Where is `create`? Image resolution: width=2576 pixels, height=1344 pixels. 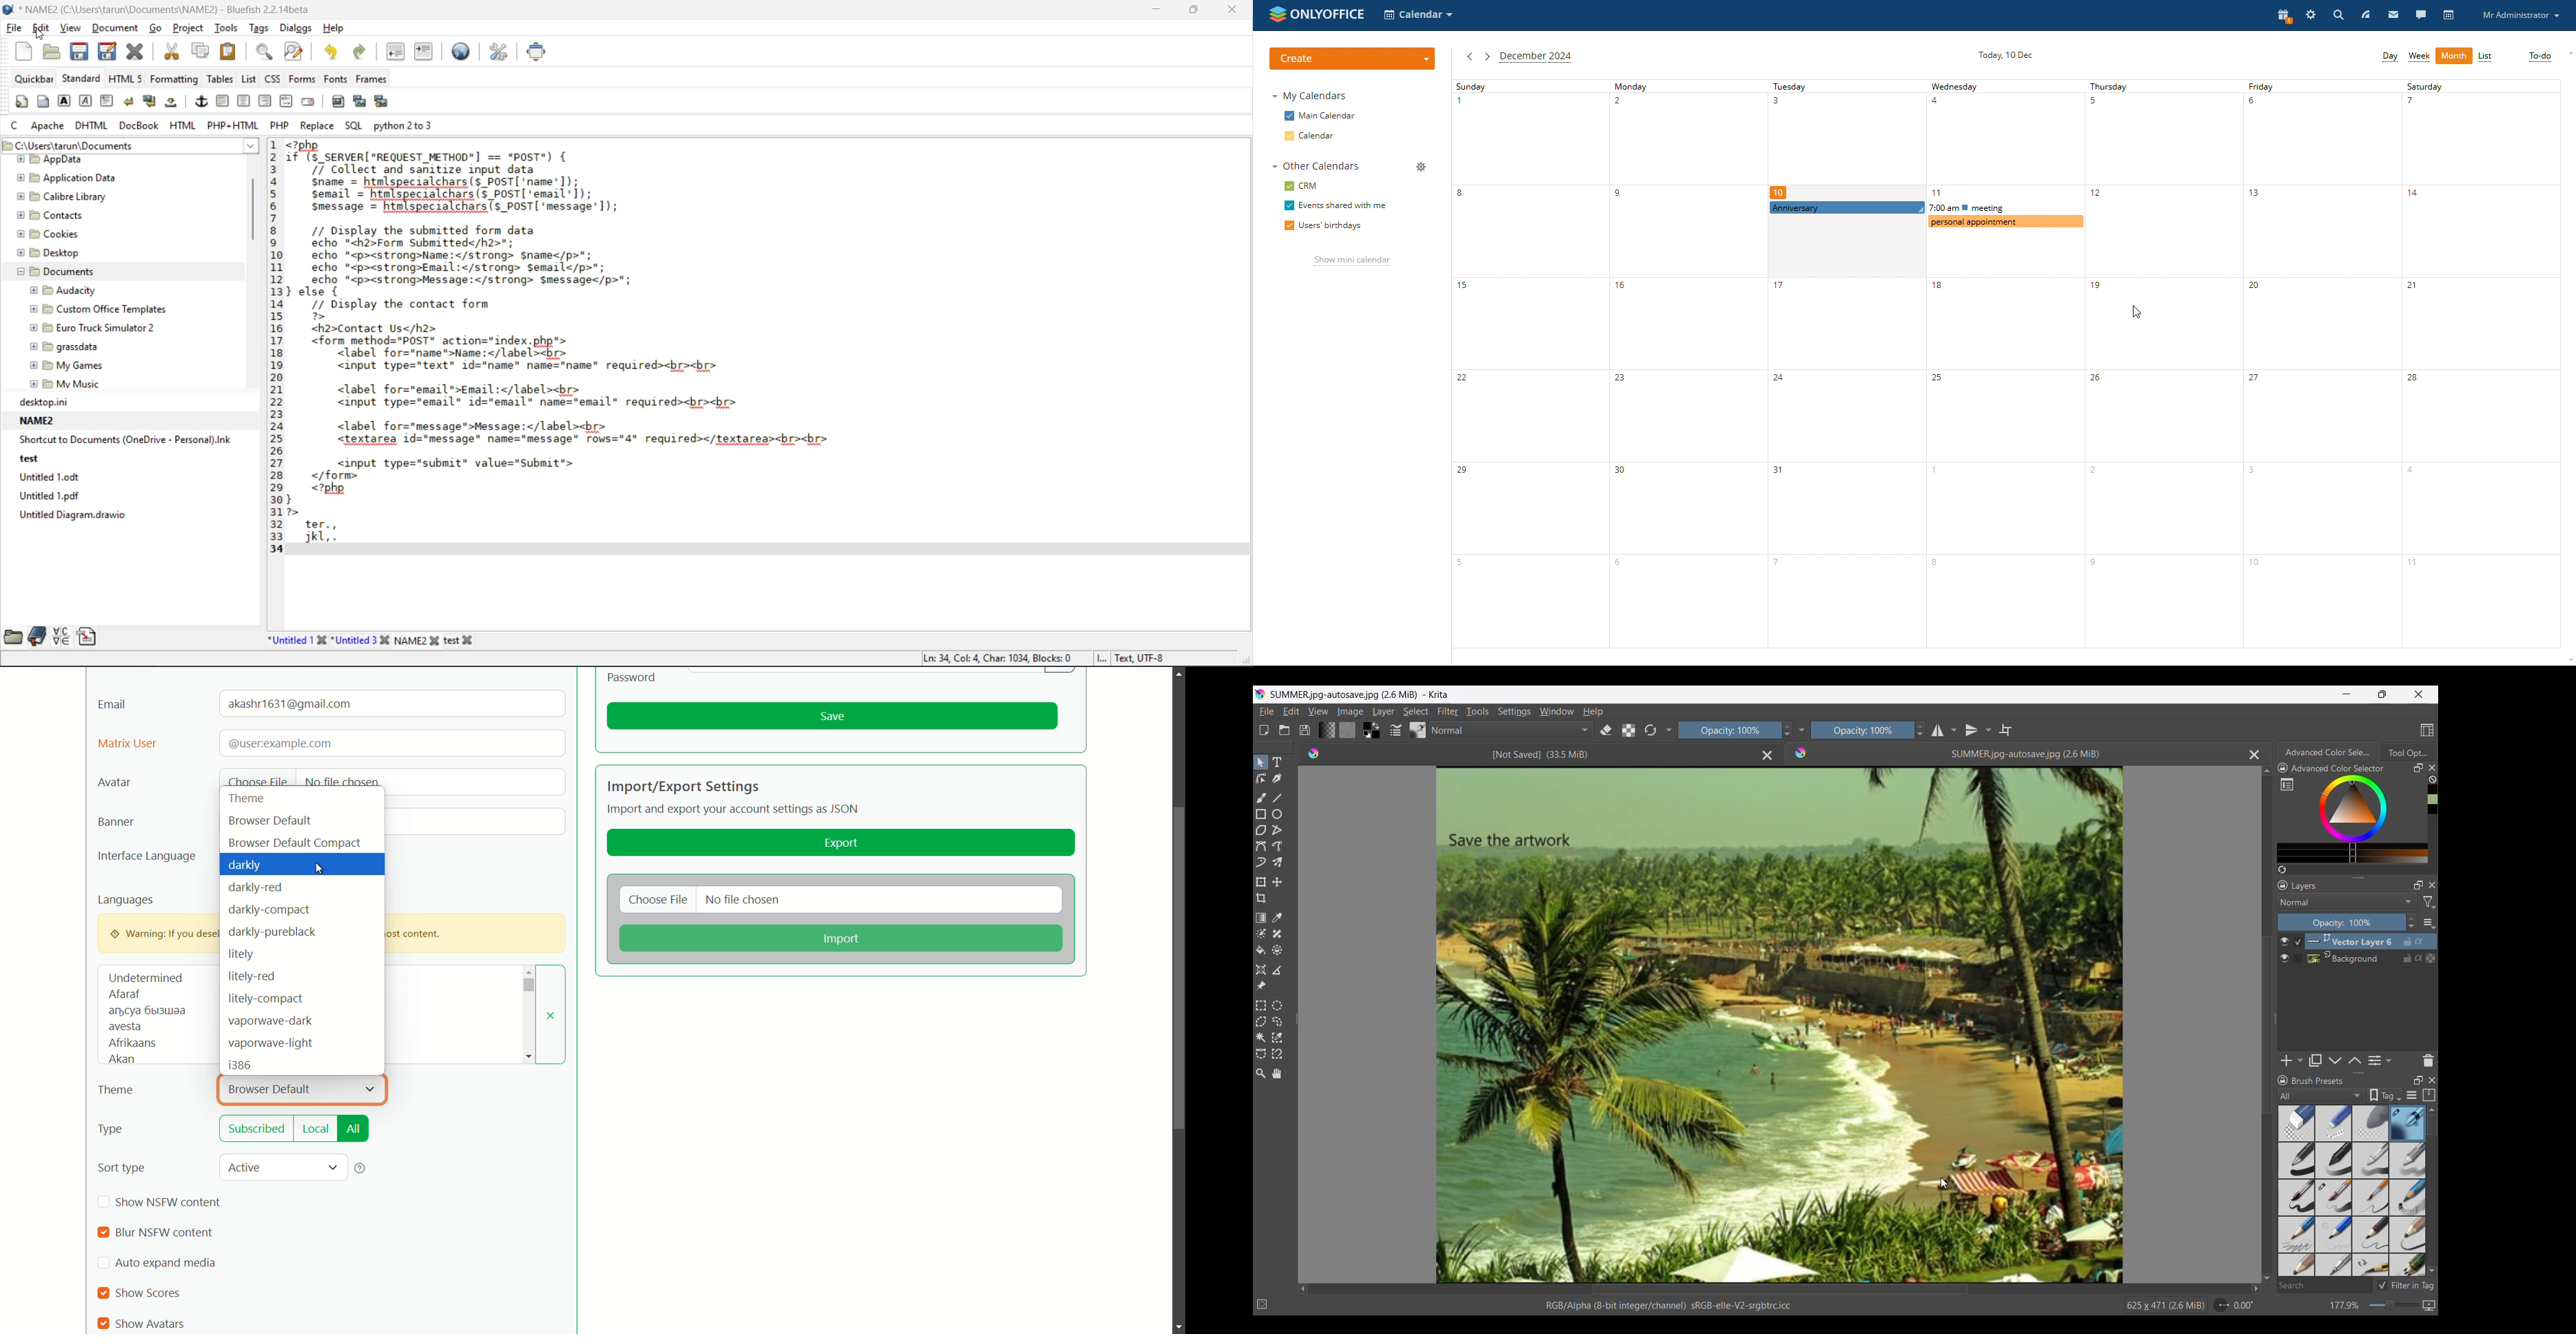
create is located at coordinates (1353, 58).